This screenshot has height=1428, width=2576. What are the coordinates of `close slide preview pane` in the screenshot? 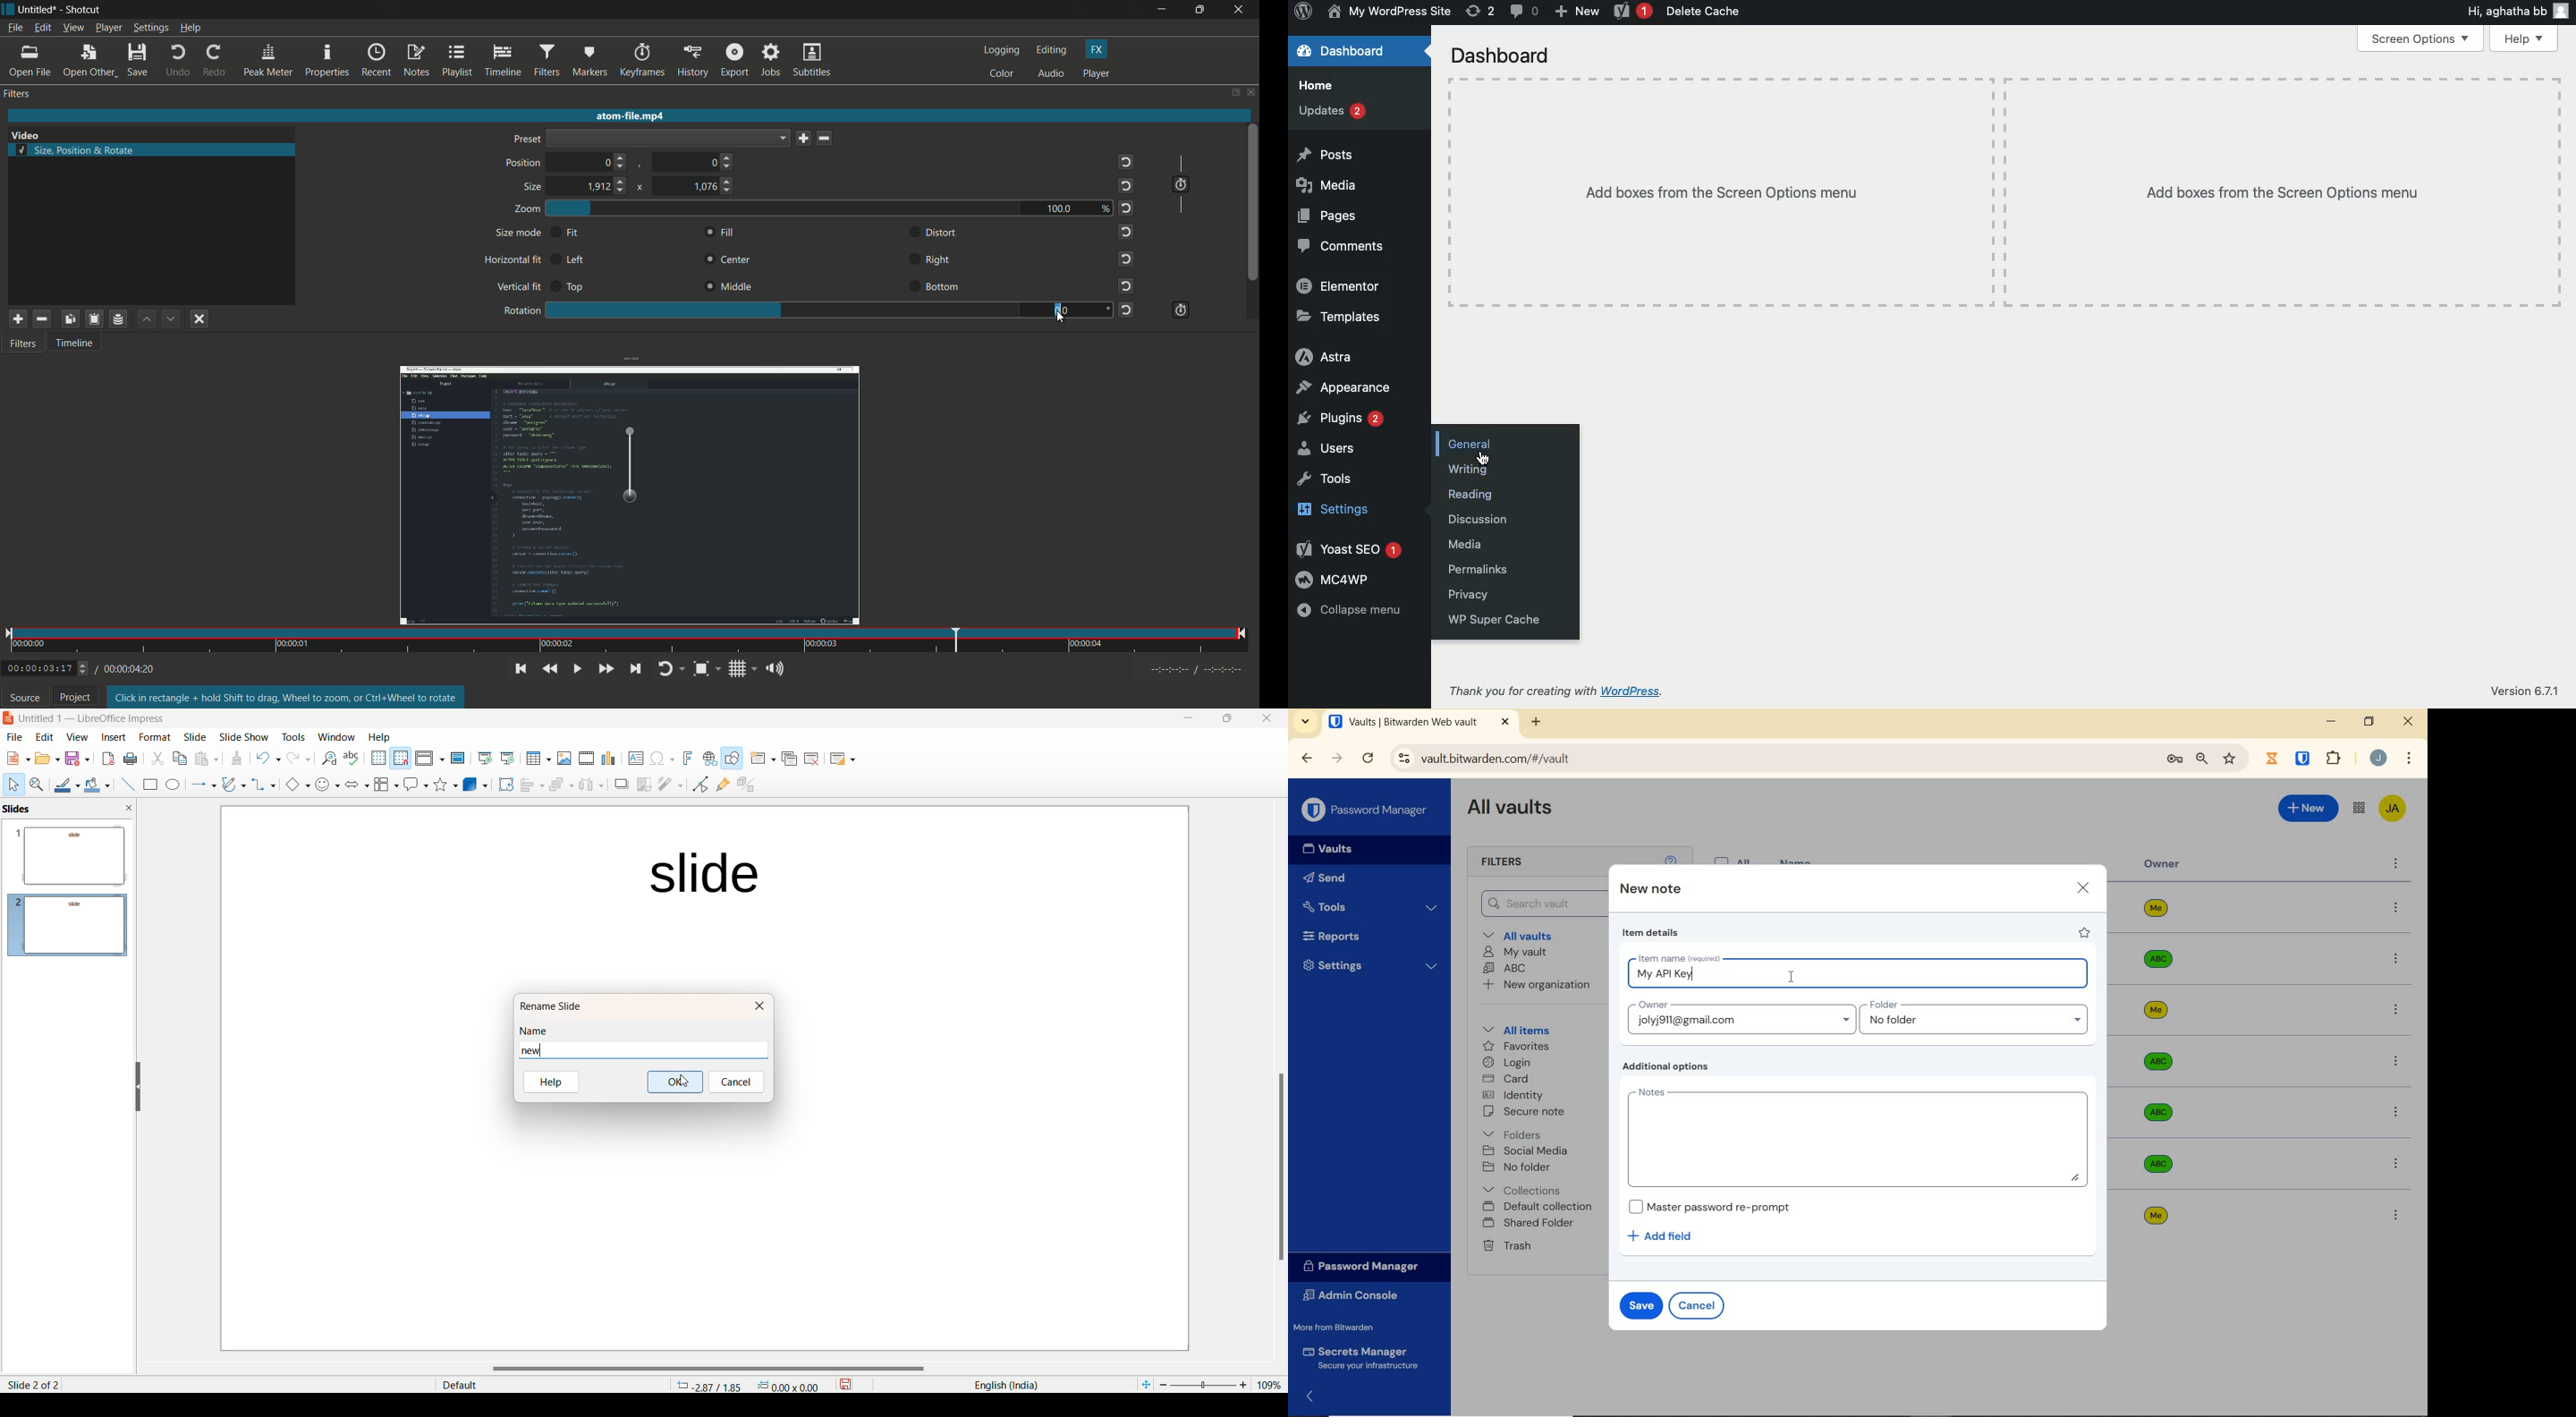 It's located at (131, 809).